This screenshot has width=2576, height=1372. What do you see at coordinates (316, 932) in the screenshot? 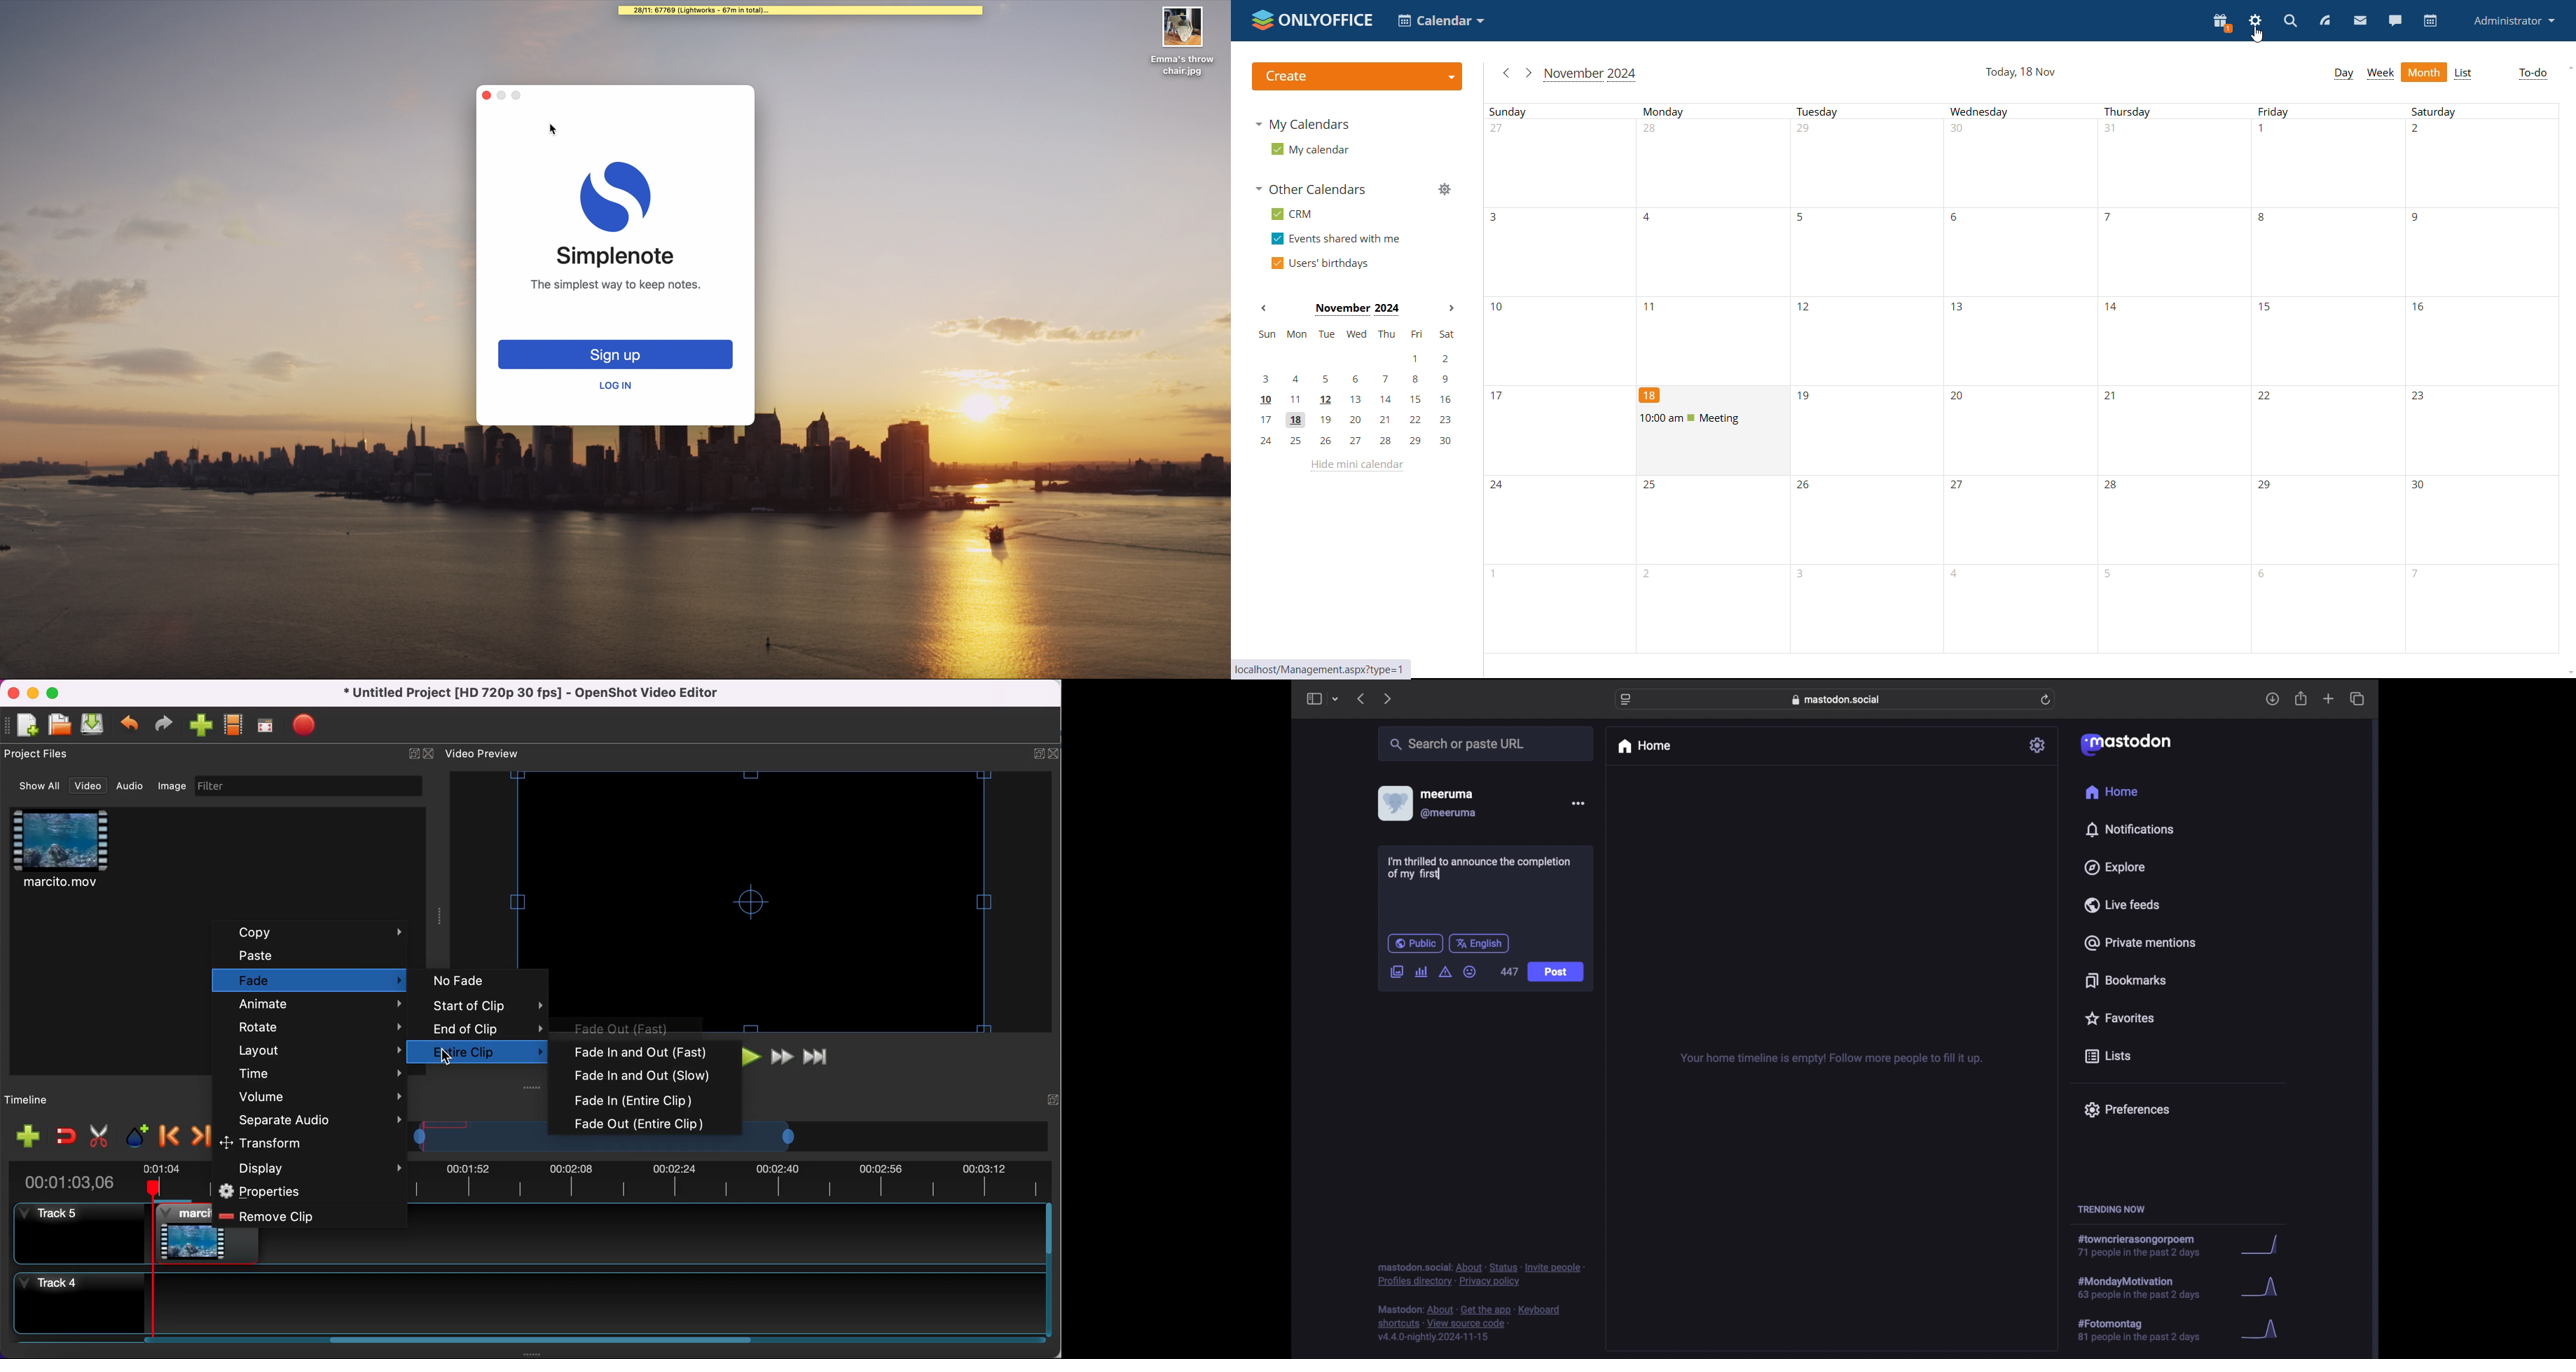
I see `copy` at bounding box center [316, 932].